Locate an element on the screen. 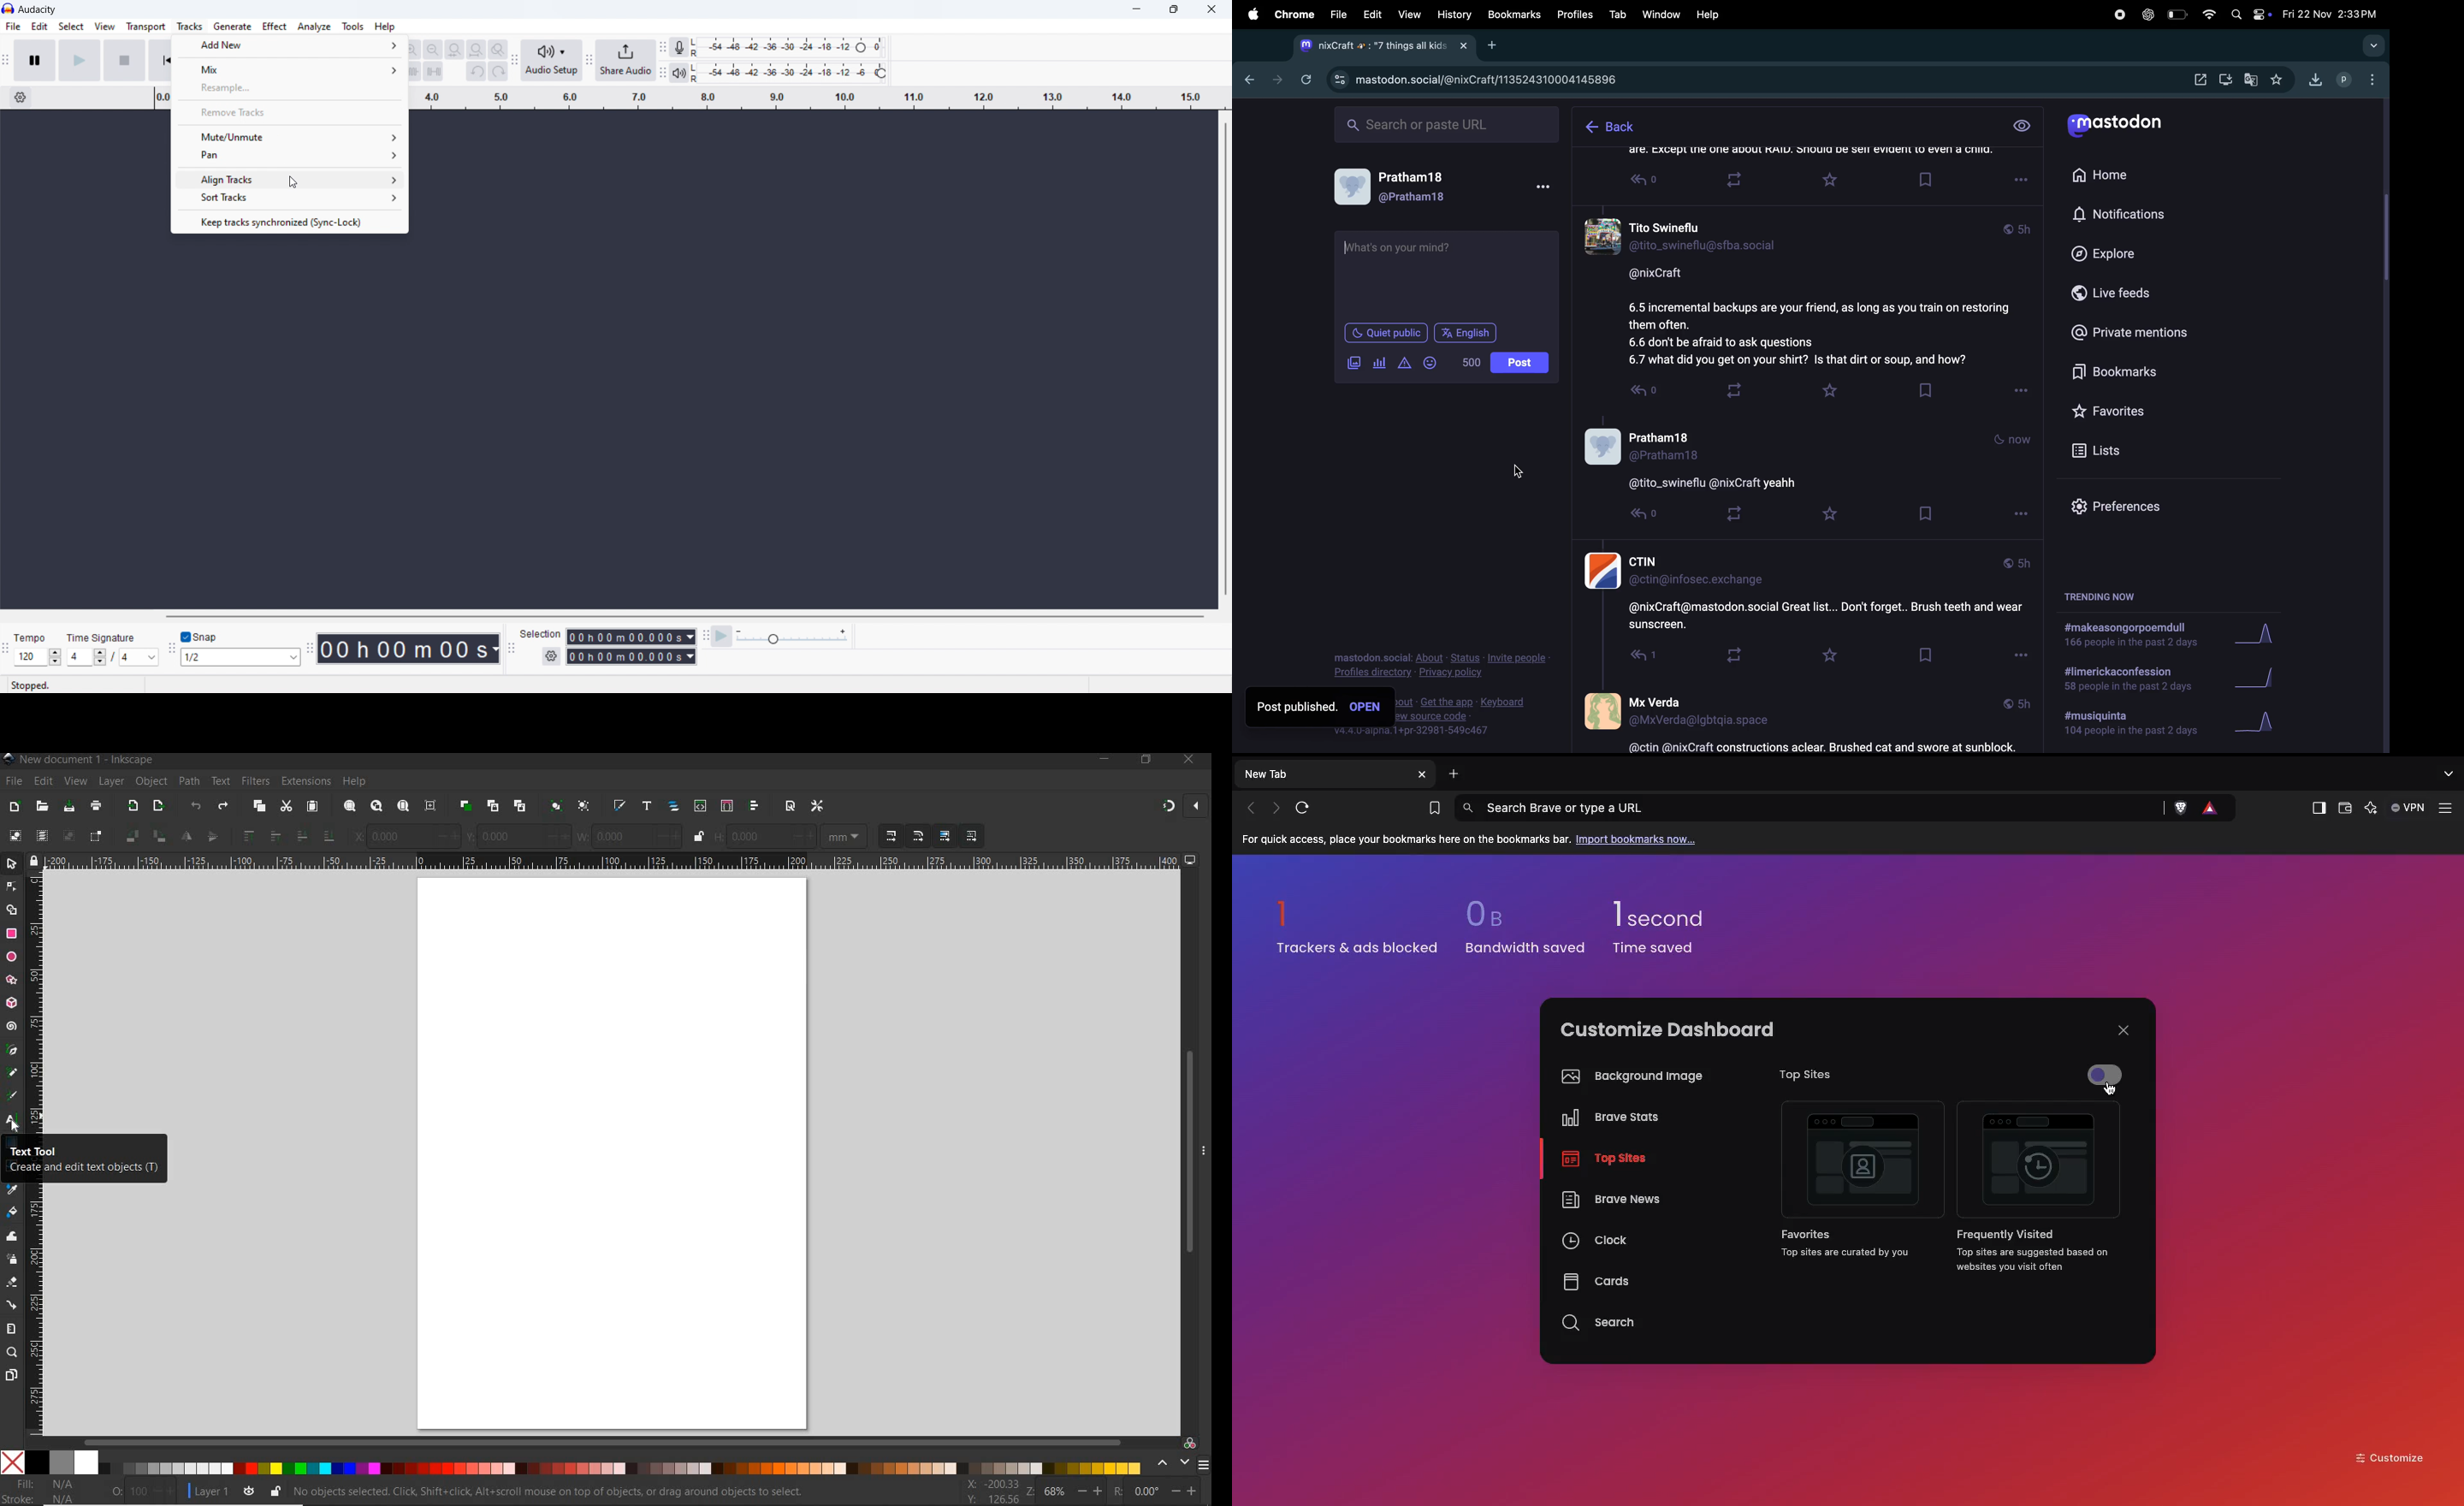 The height and width of the screenshot is (1512, 2464). 0 is located at coordinates (1147, 1491).